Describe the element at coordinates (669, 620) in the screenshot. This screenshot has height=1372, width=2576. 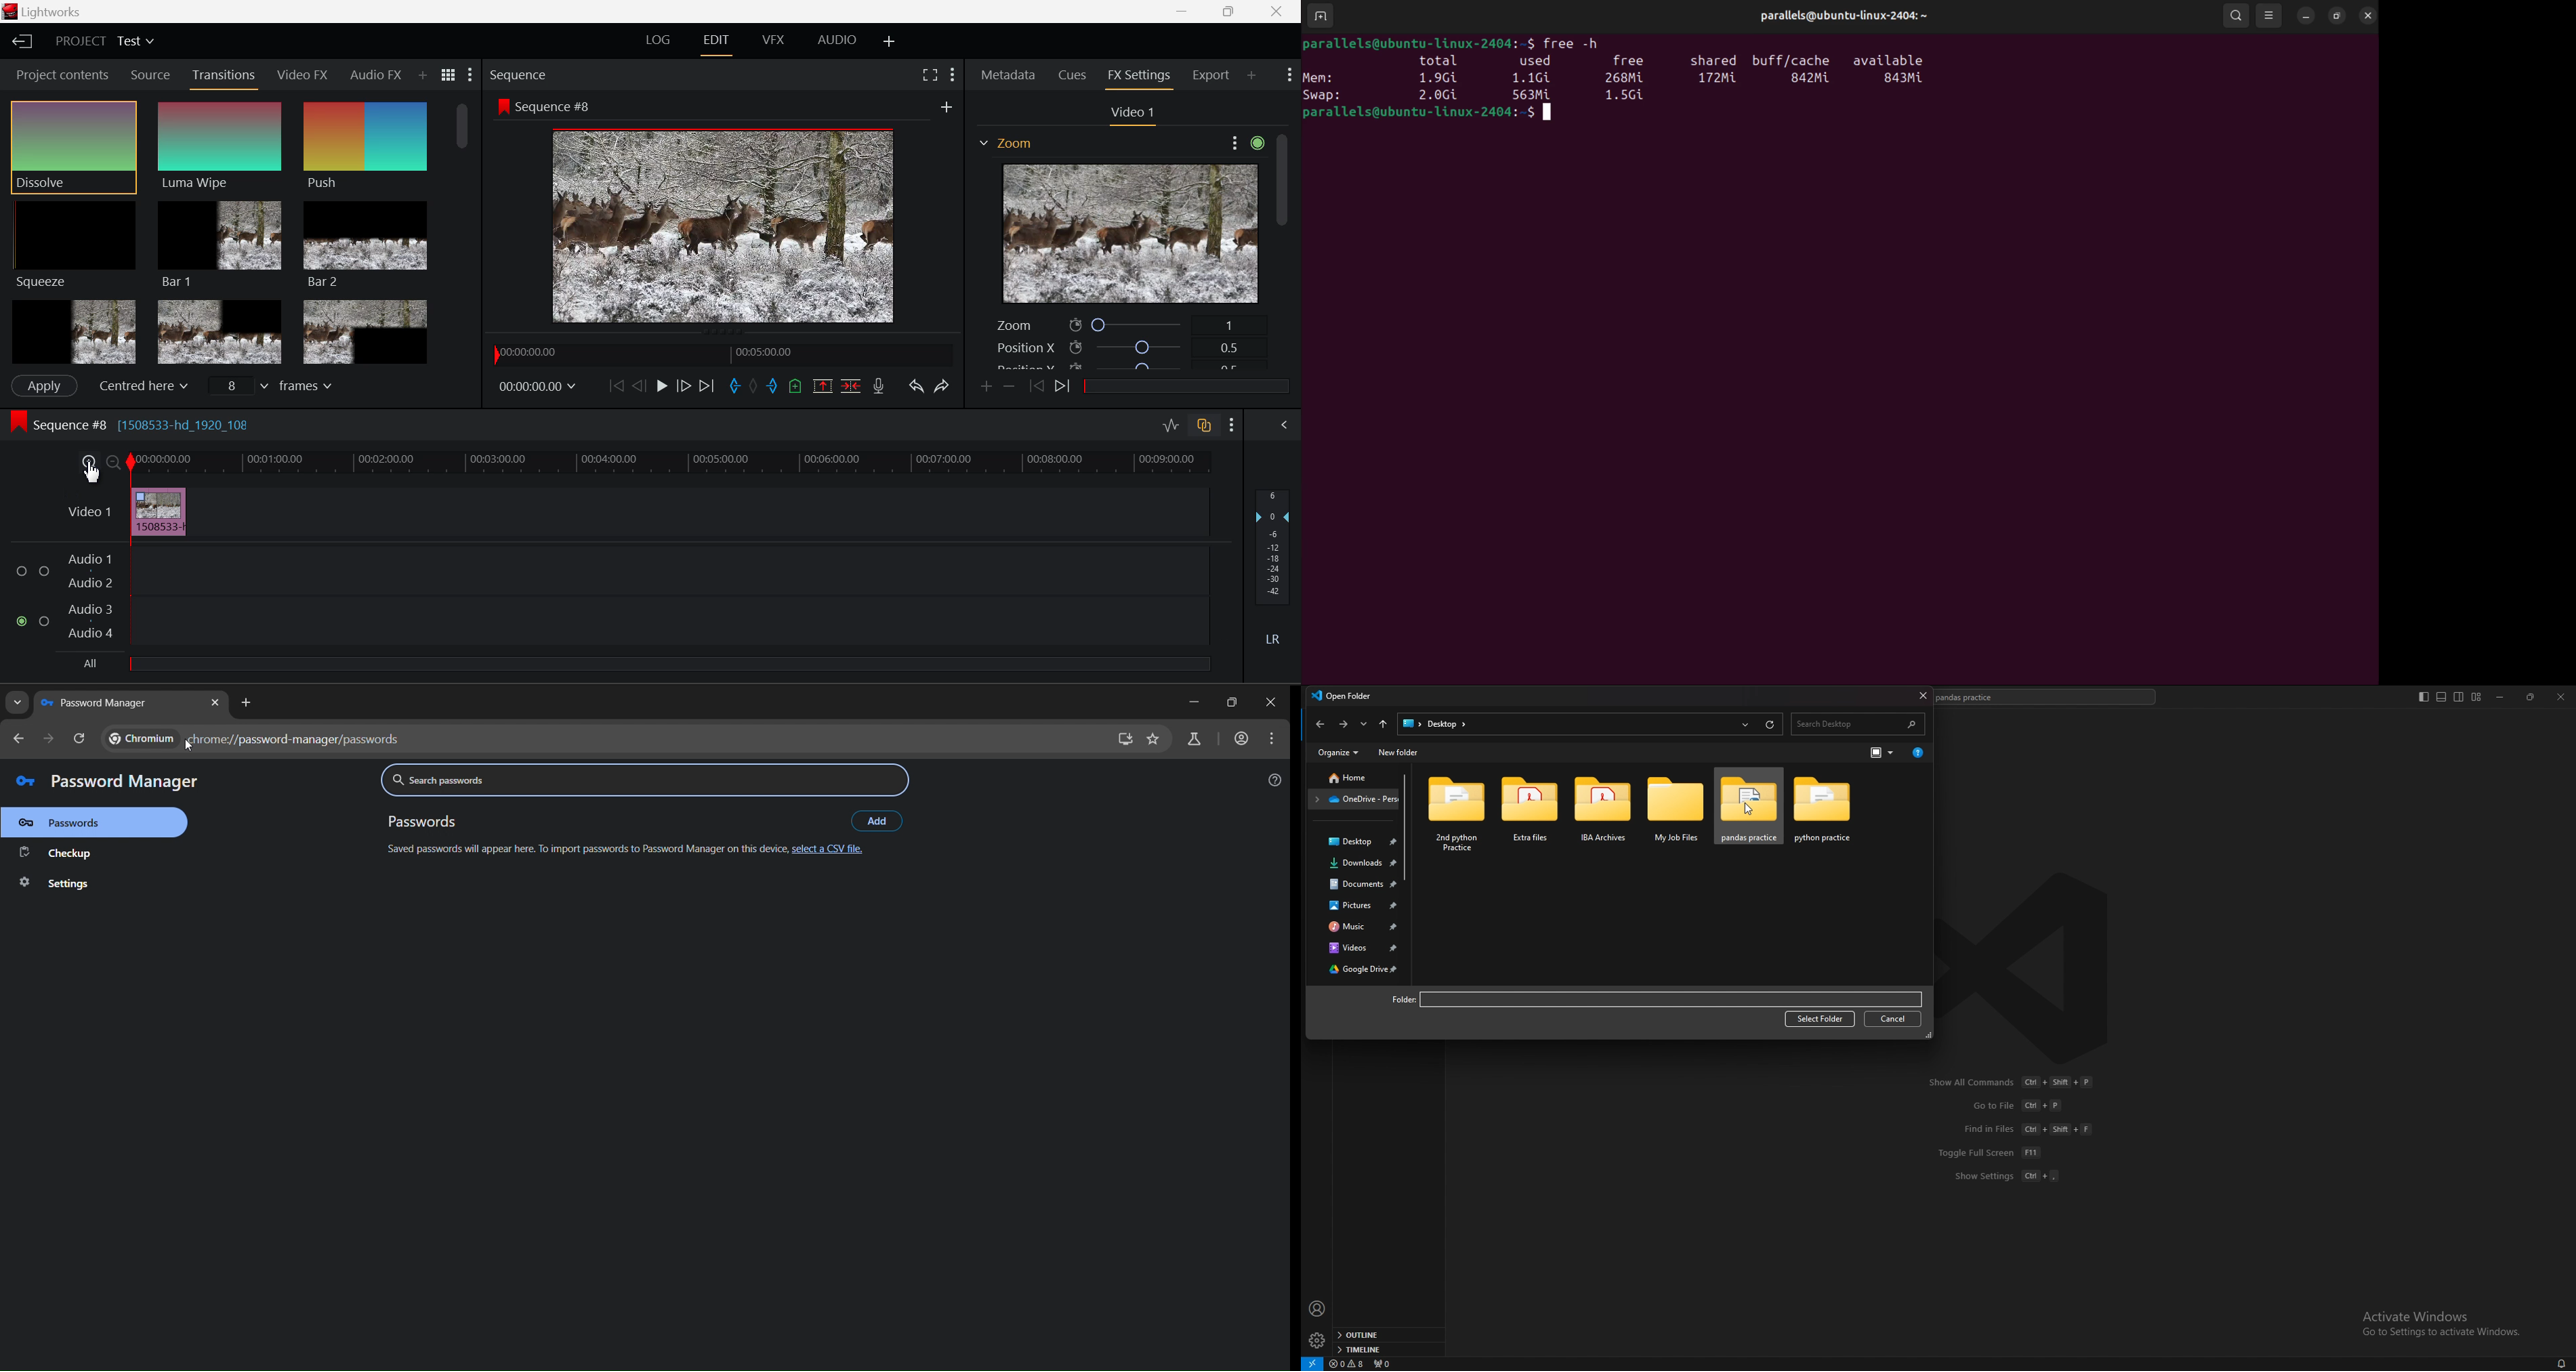
I see `Audio Input Field ` at that location.